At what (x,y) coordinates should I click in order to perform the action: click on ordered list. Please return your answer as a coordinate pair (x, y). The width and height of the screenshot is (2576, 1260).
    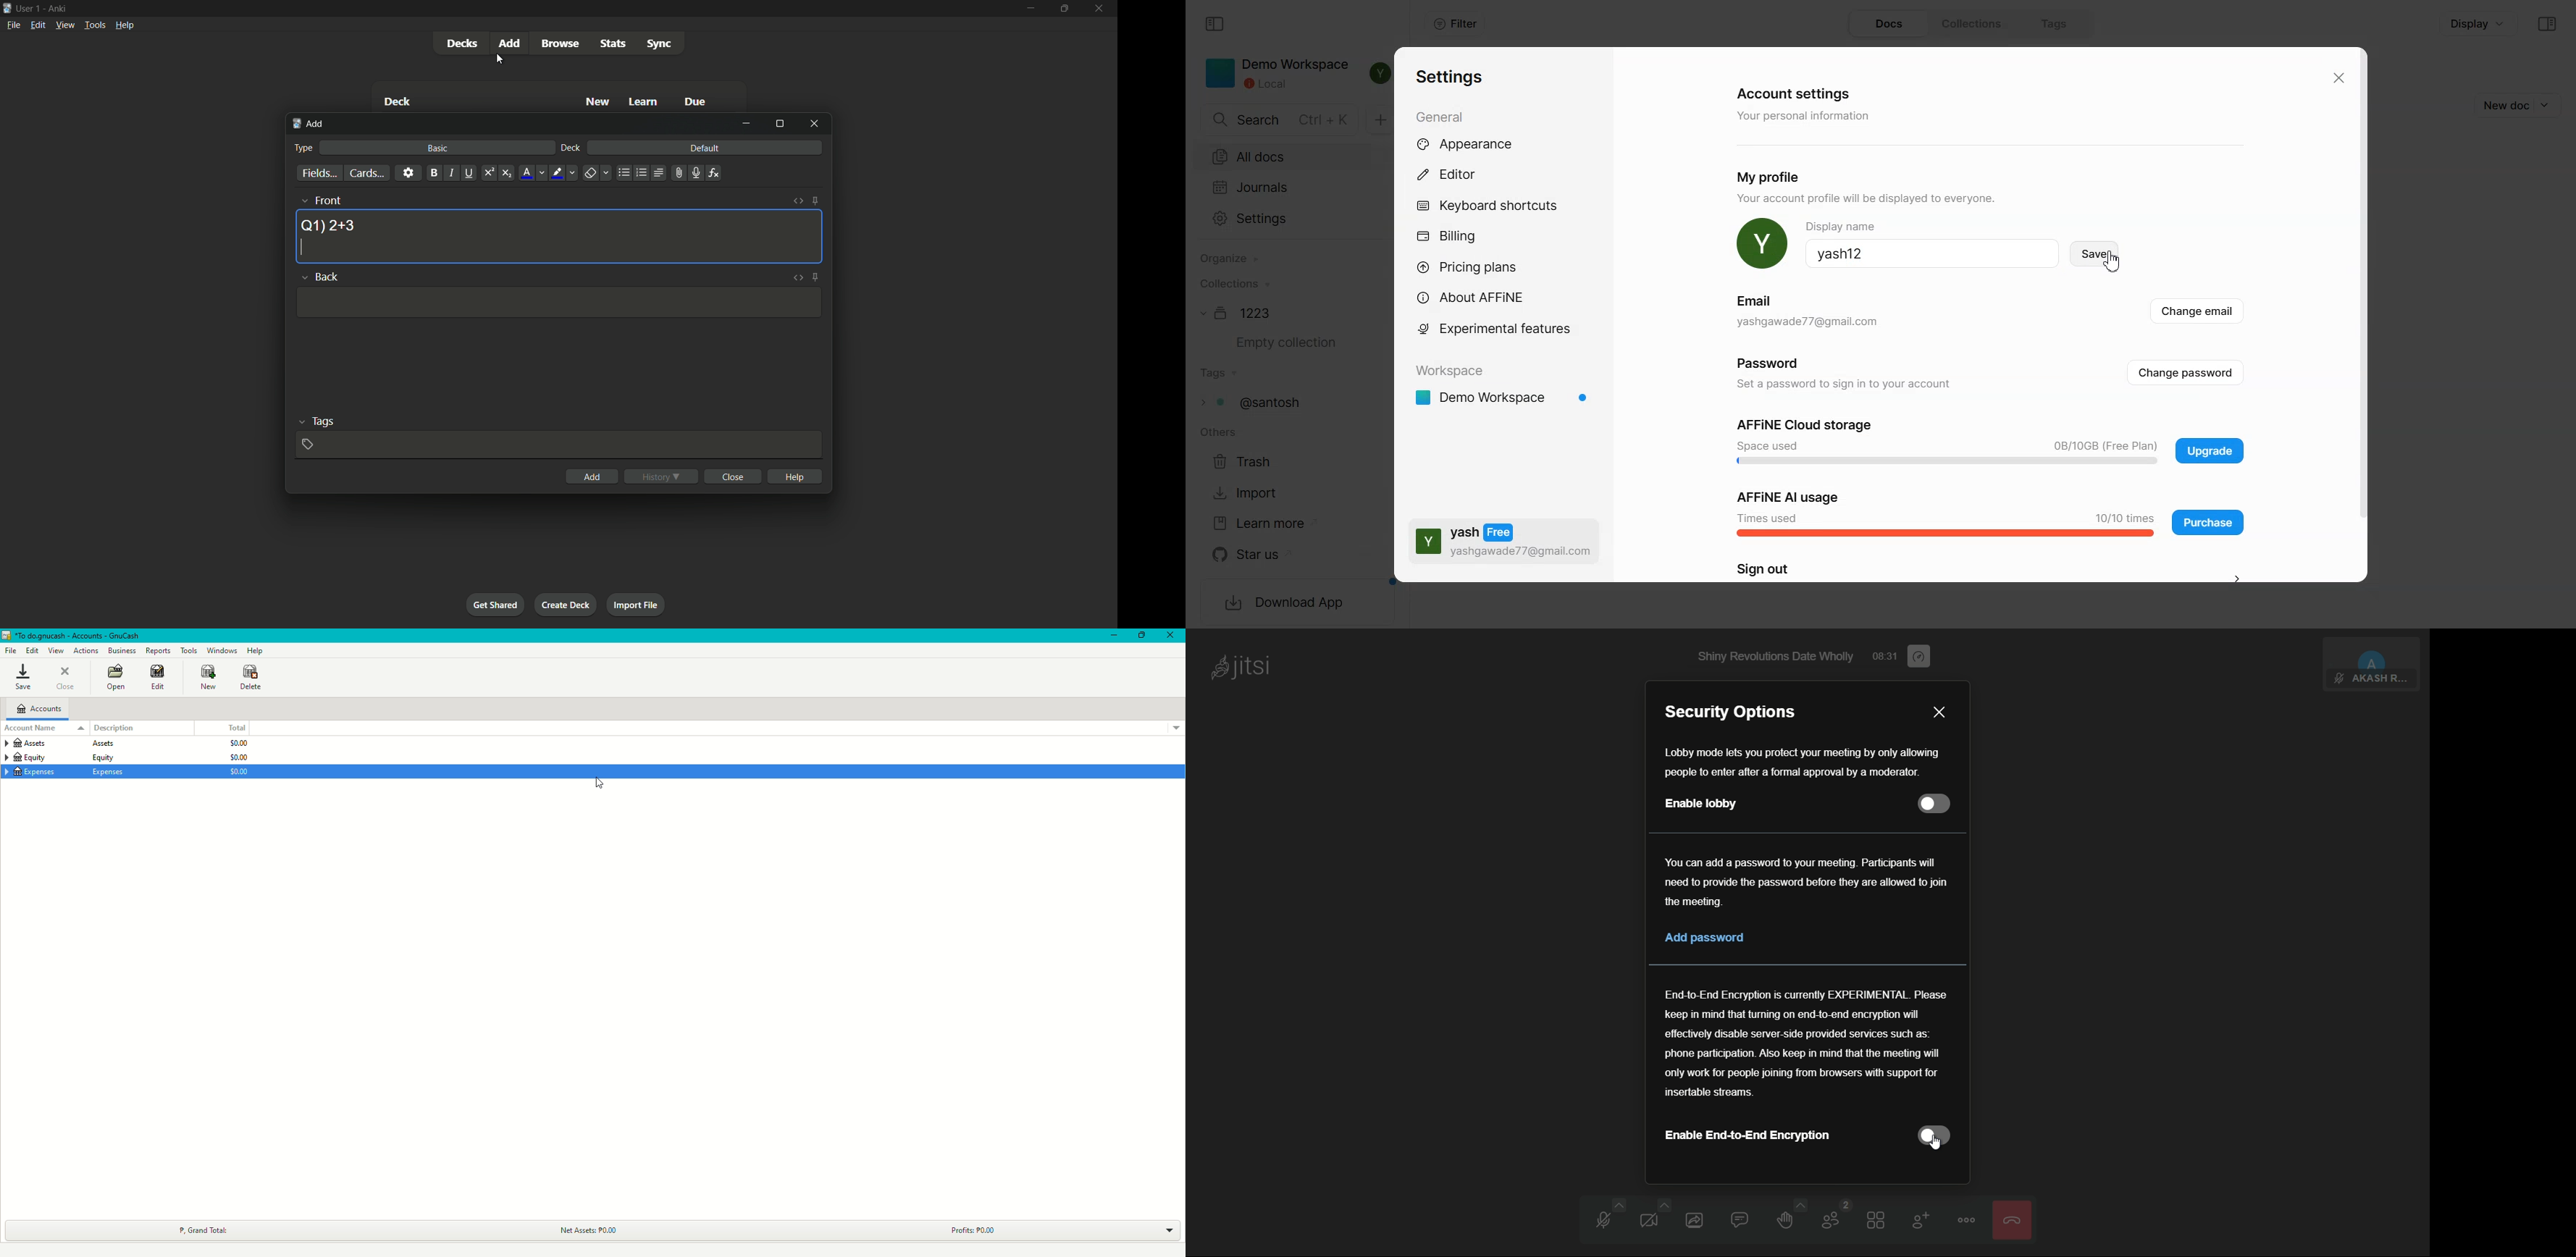
    Looking at the image, I should click on (641, 173).